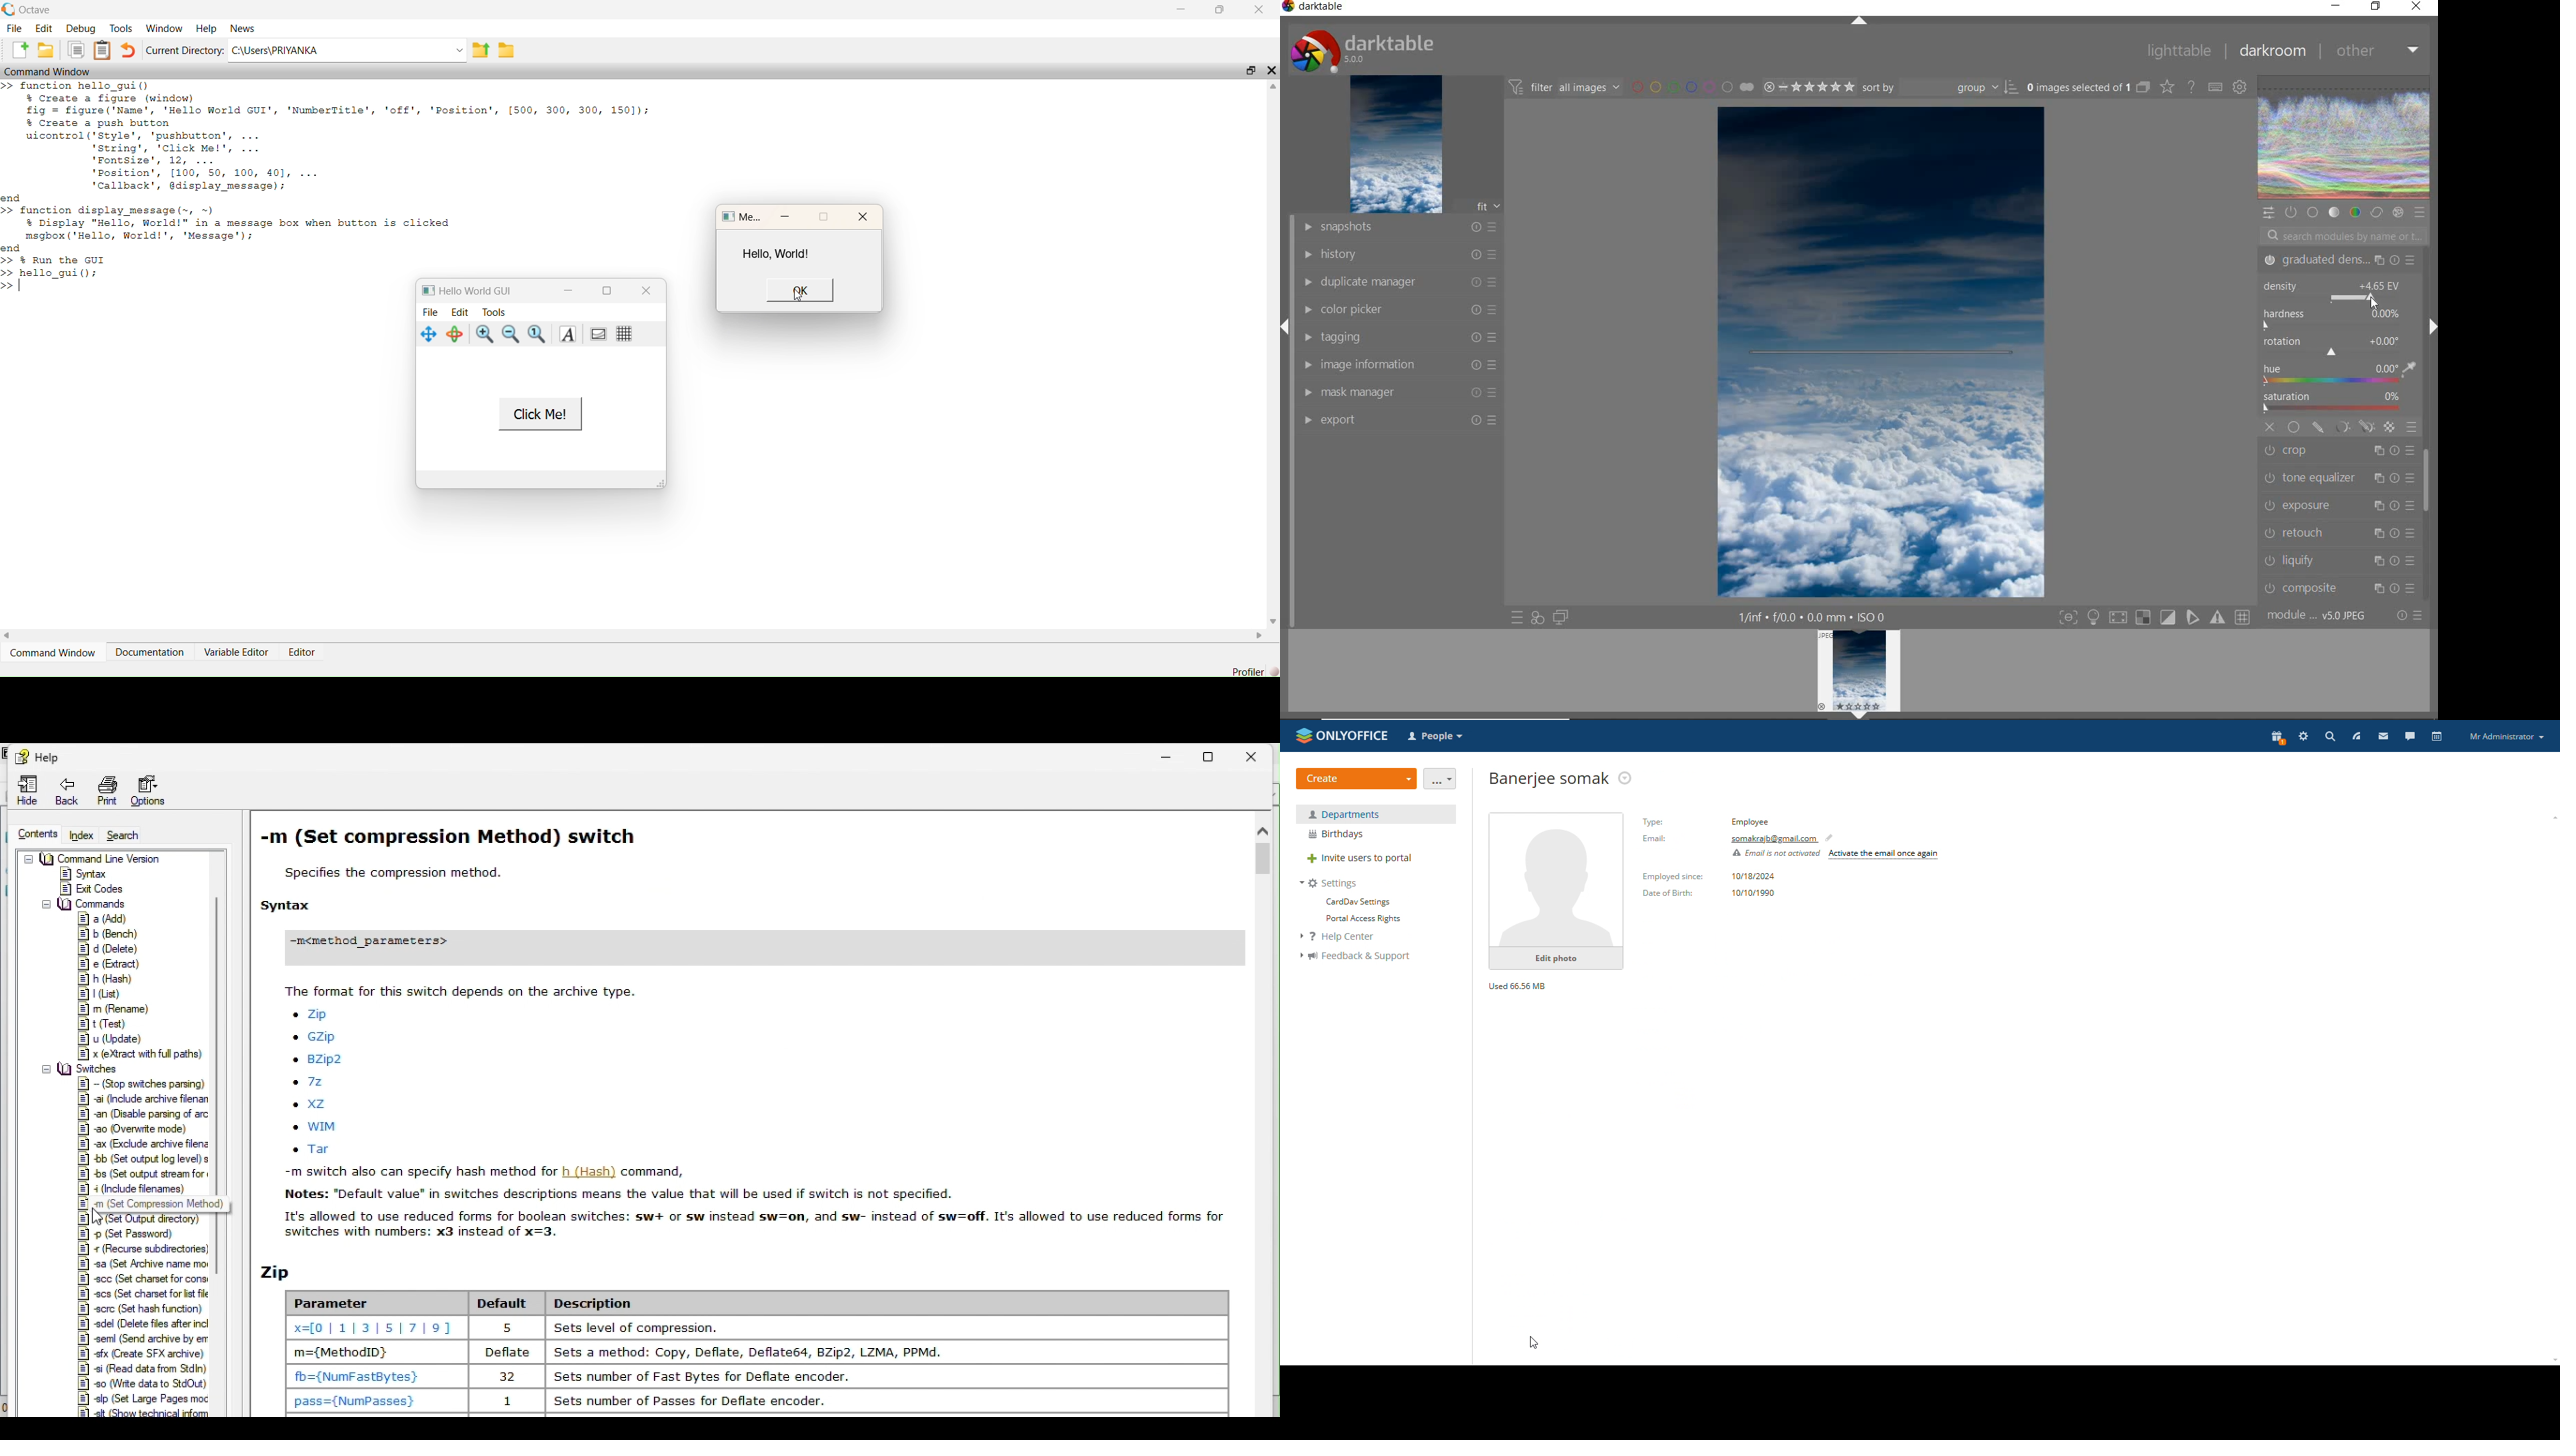 The height and width of the screenshot is (1456, 2576). Describe the element at coordinates (35, 836) in the screenshot. I see `Contents` at that location.